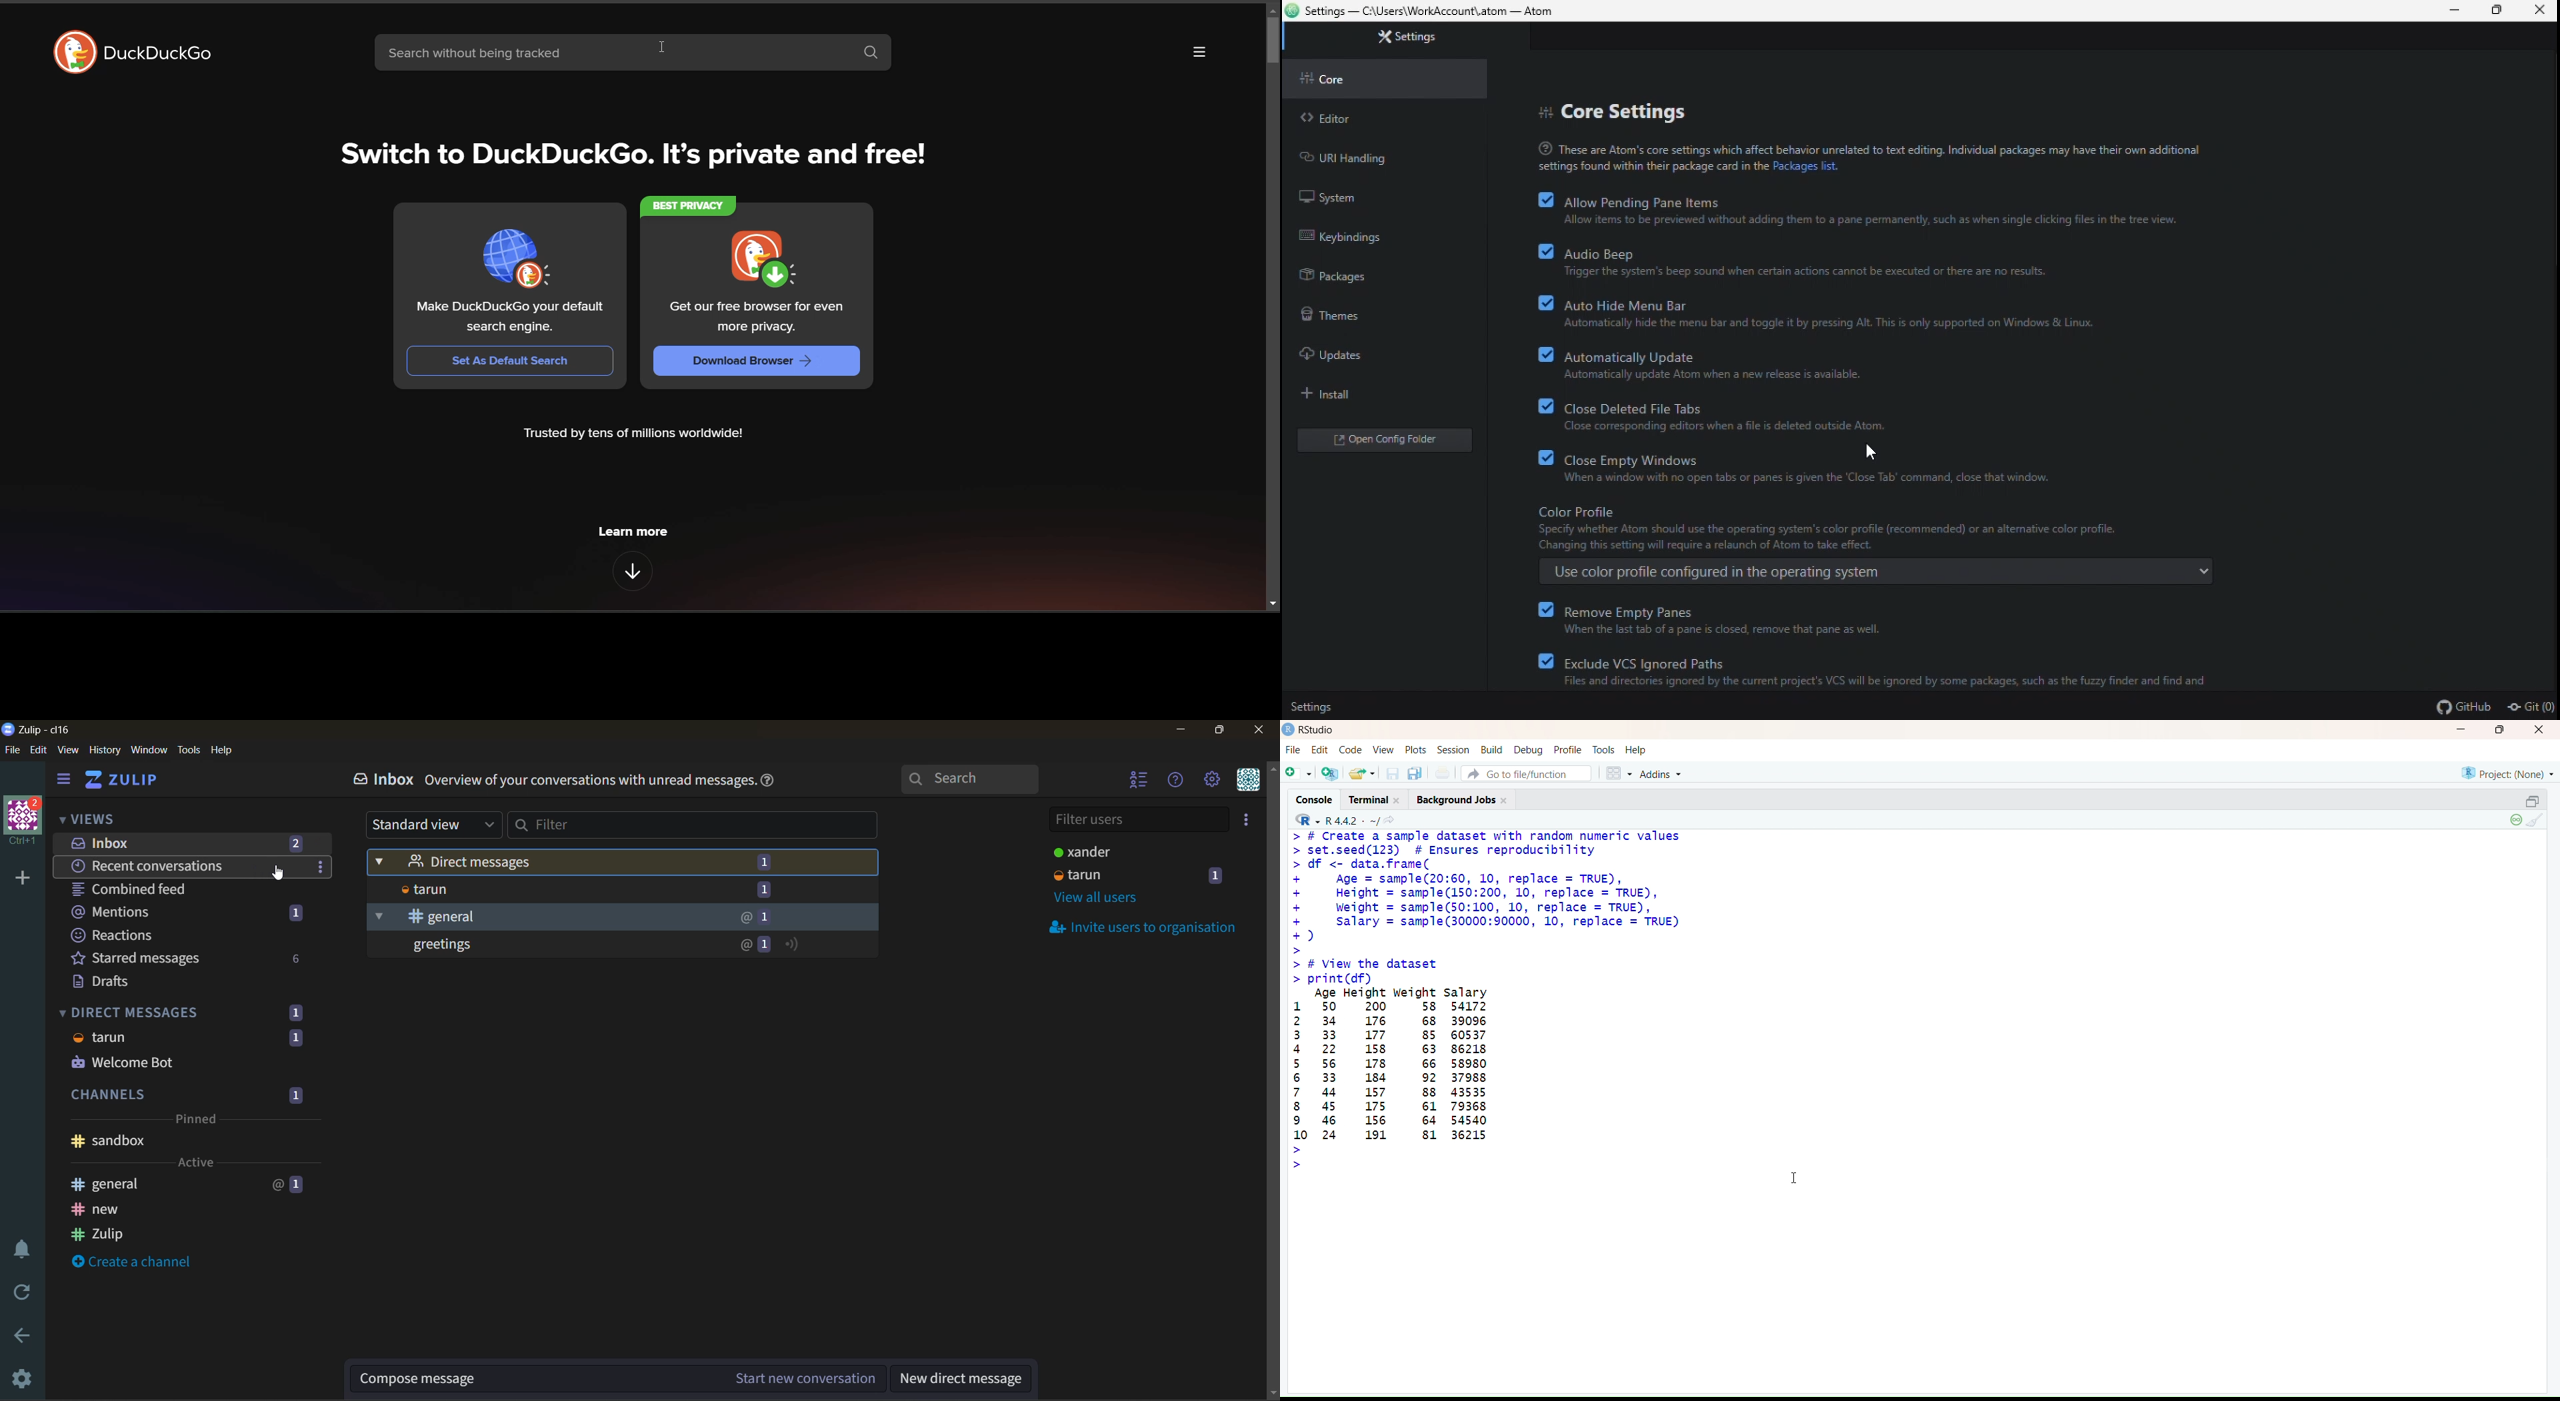 Image resolution: width=2576 pixels, height=1428 pixels. Describe the element at coordinates (2500, 730) in the screenshot. I see `Maximize` at that location.